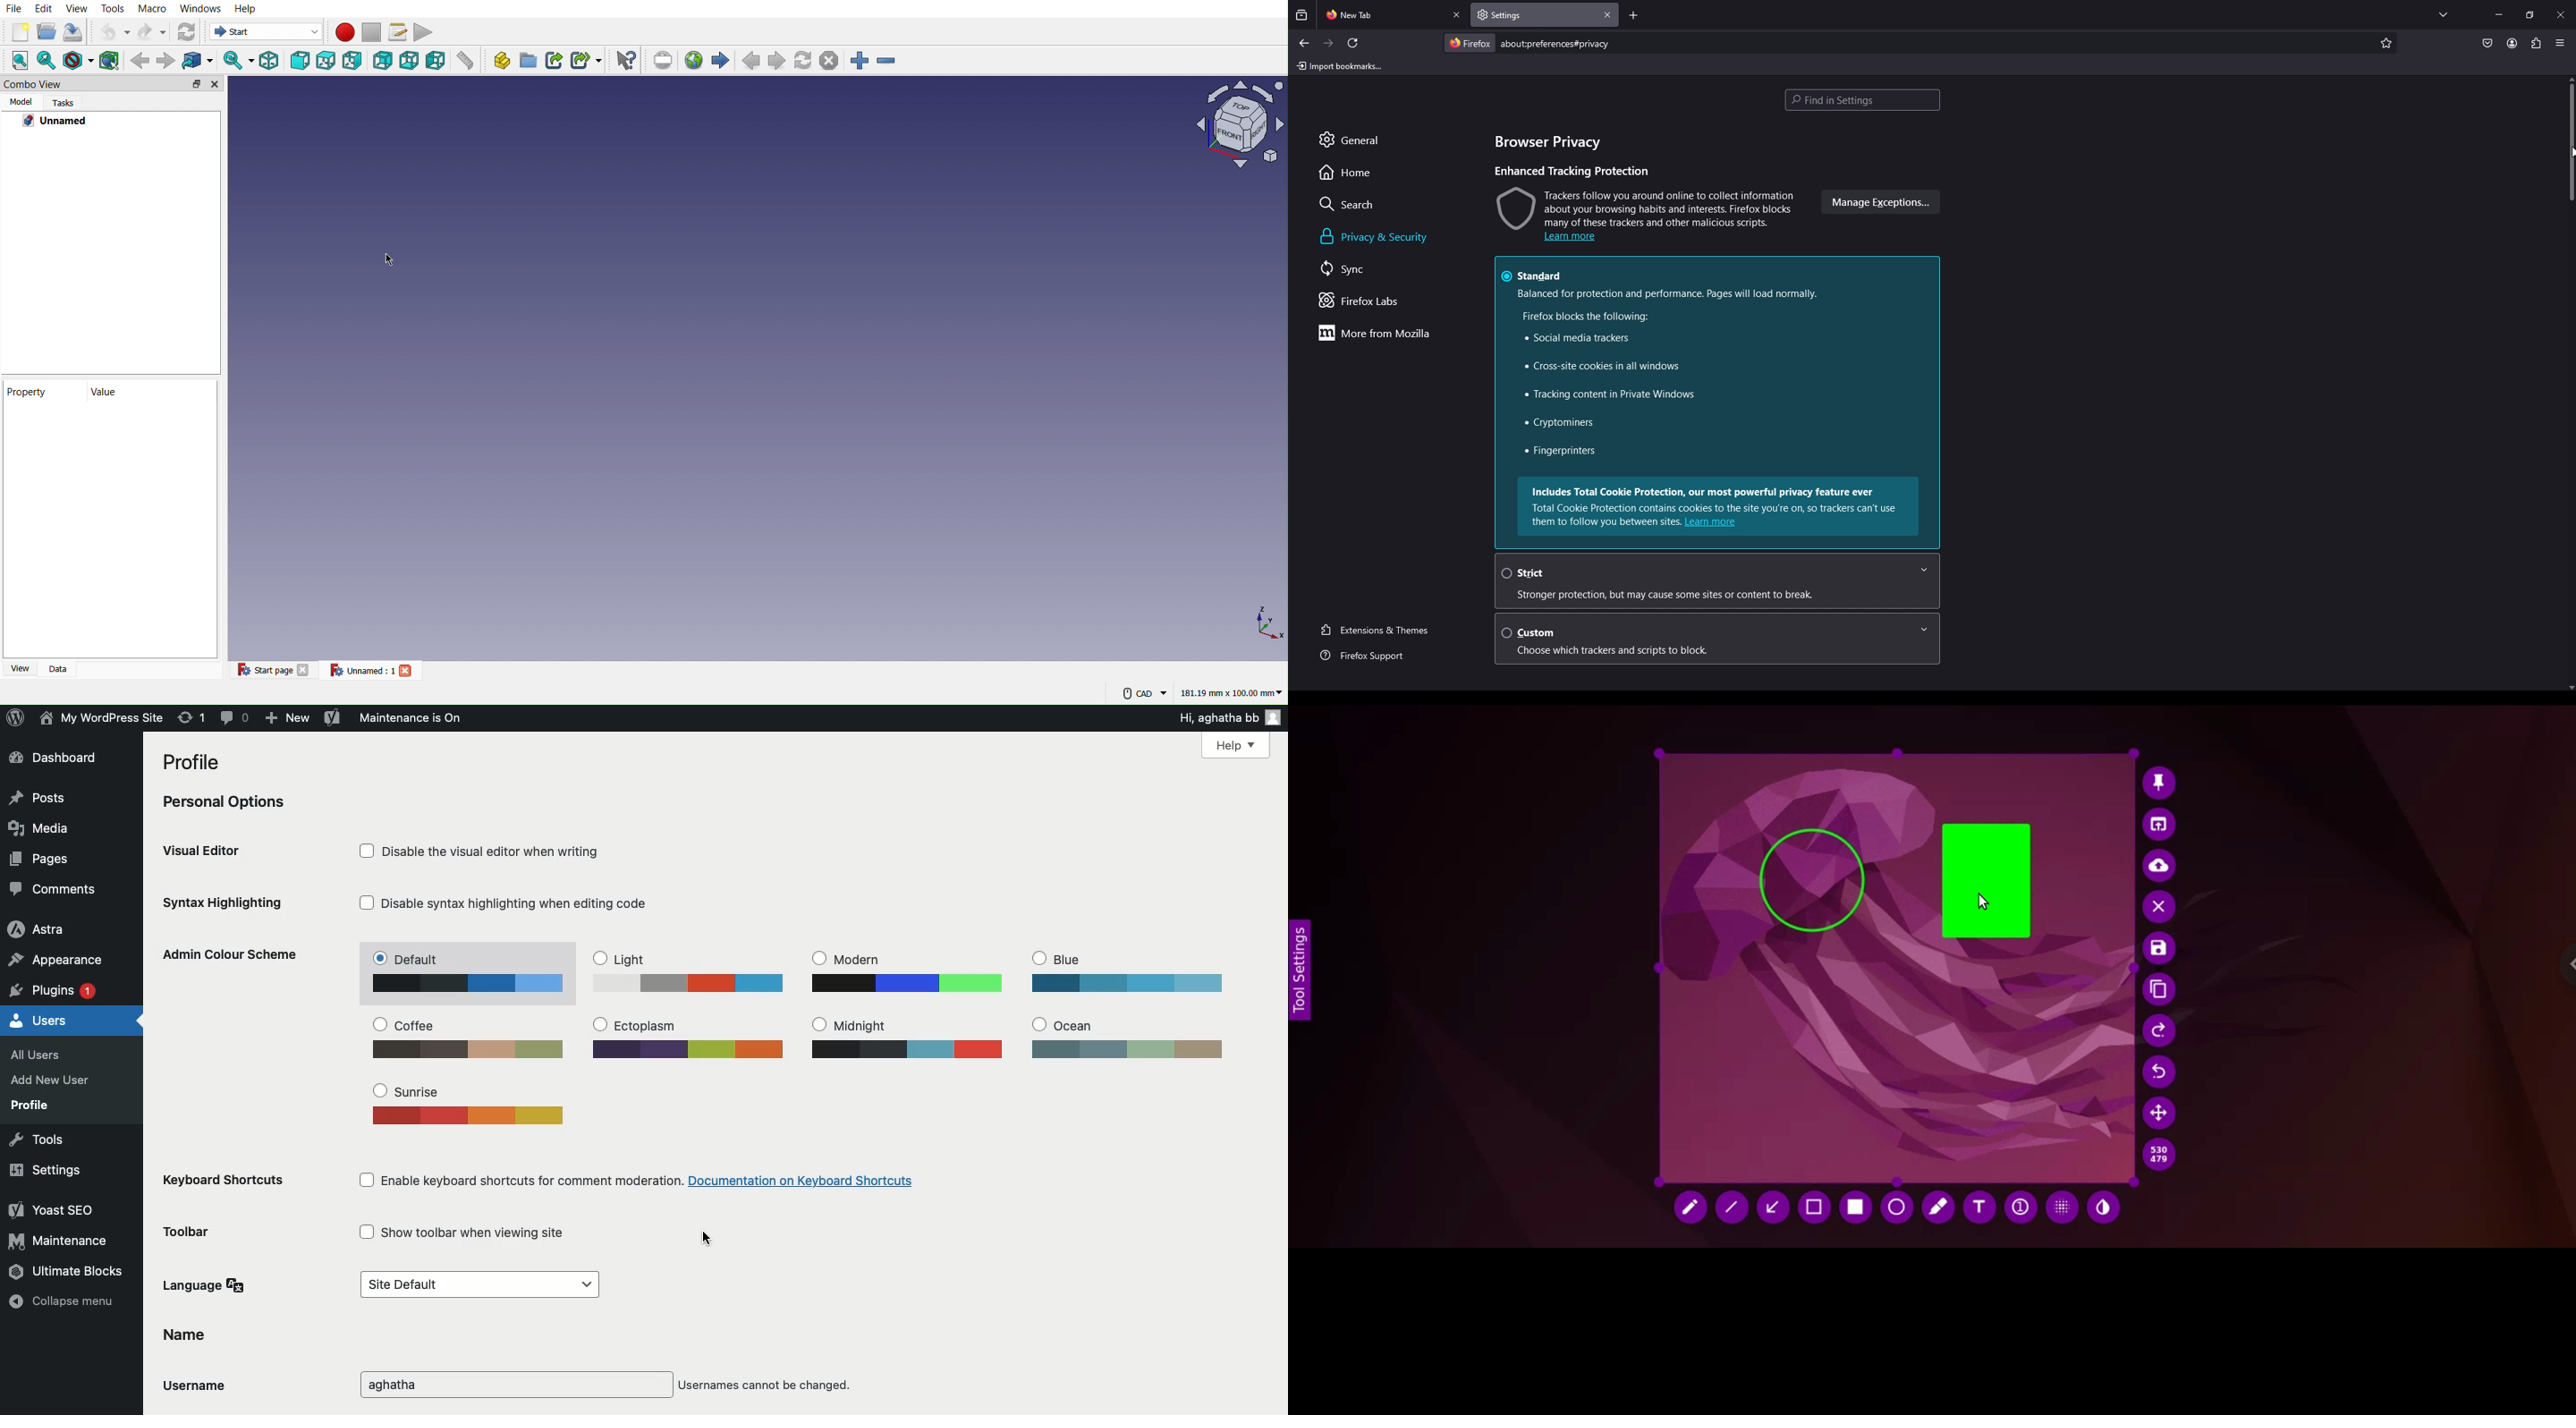 The height and width of the screenshot is (1428, 2576). What do you see at coordinates (345, 31) in the screenshot?
I see `Record a macro` at bounding box center [345, 31].